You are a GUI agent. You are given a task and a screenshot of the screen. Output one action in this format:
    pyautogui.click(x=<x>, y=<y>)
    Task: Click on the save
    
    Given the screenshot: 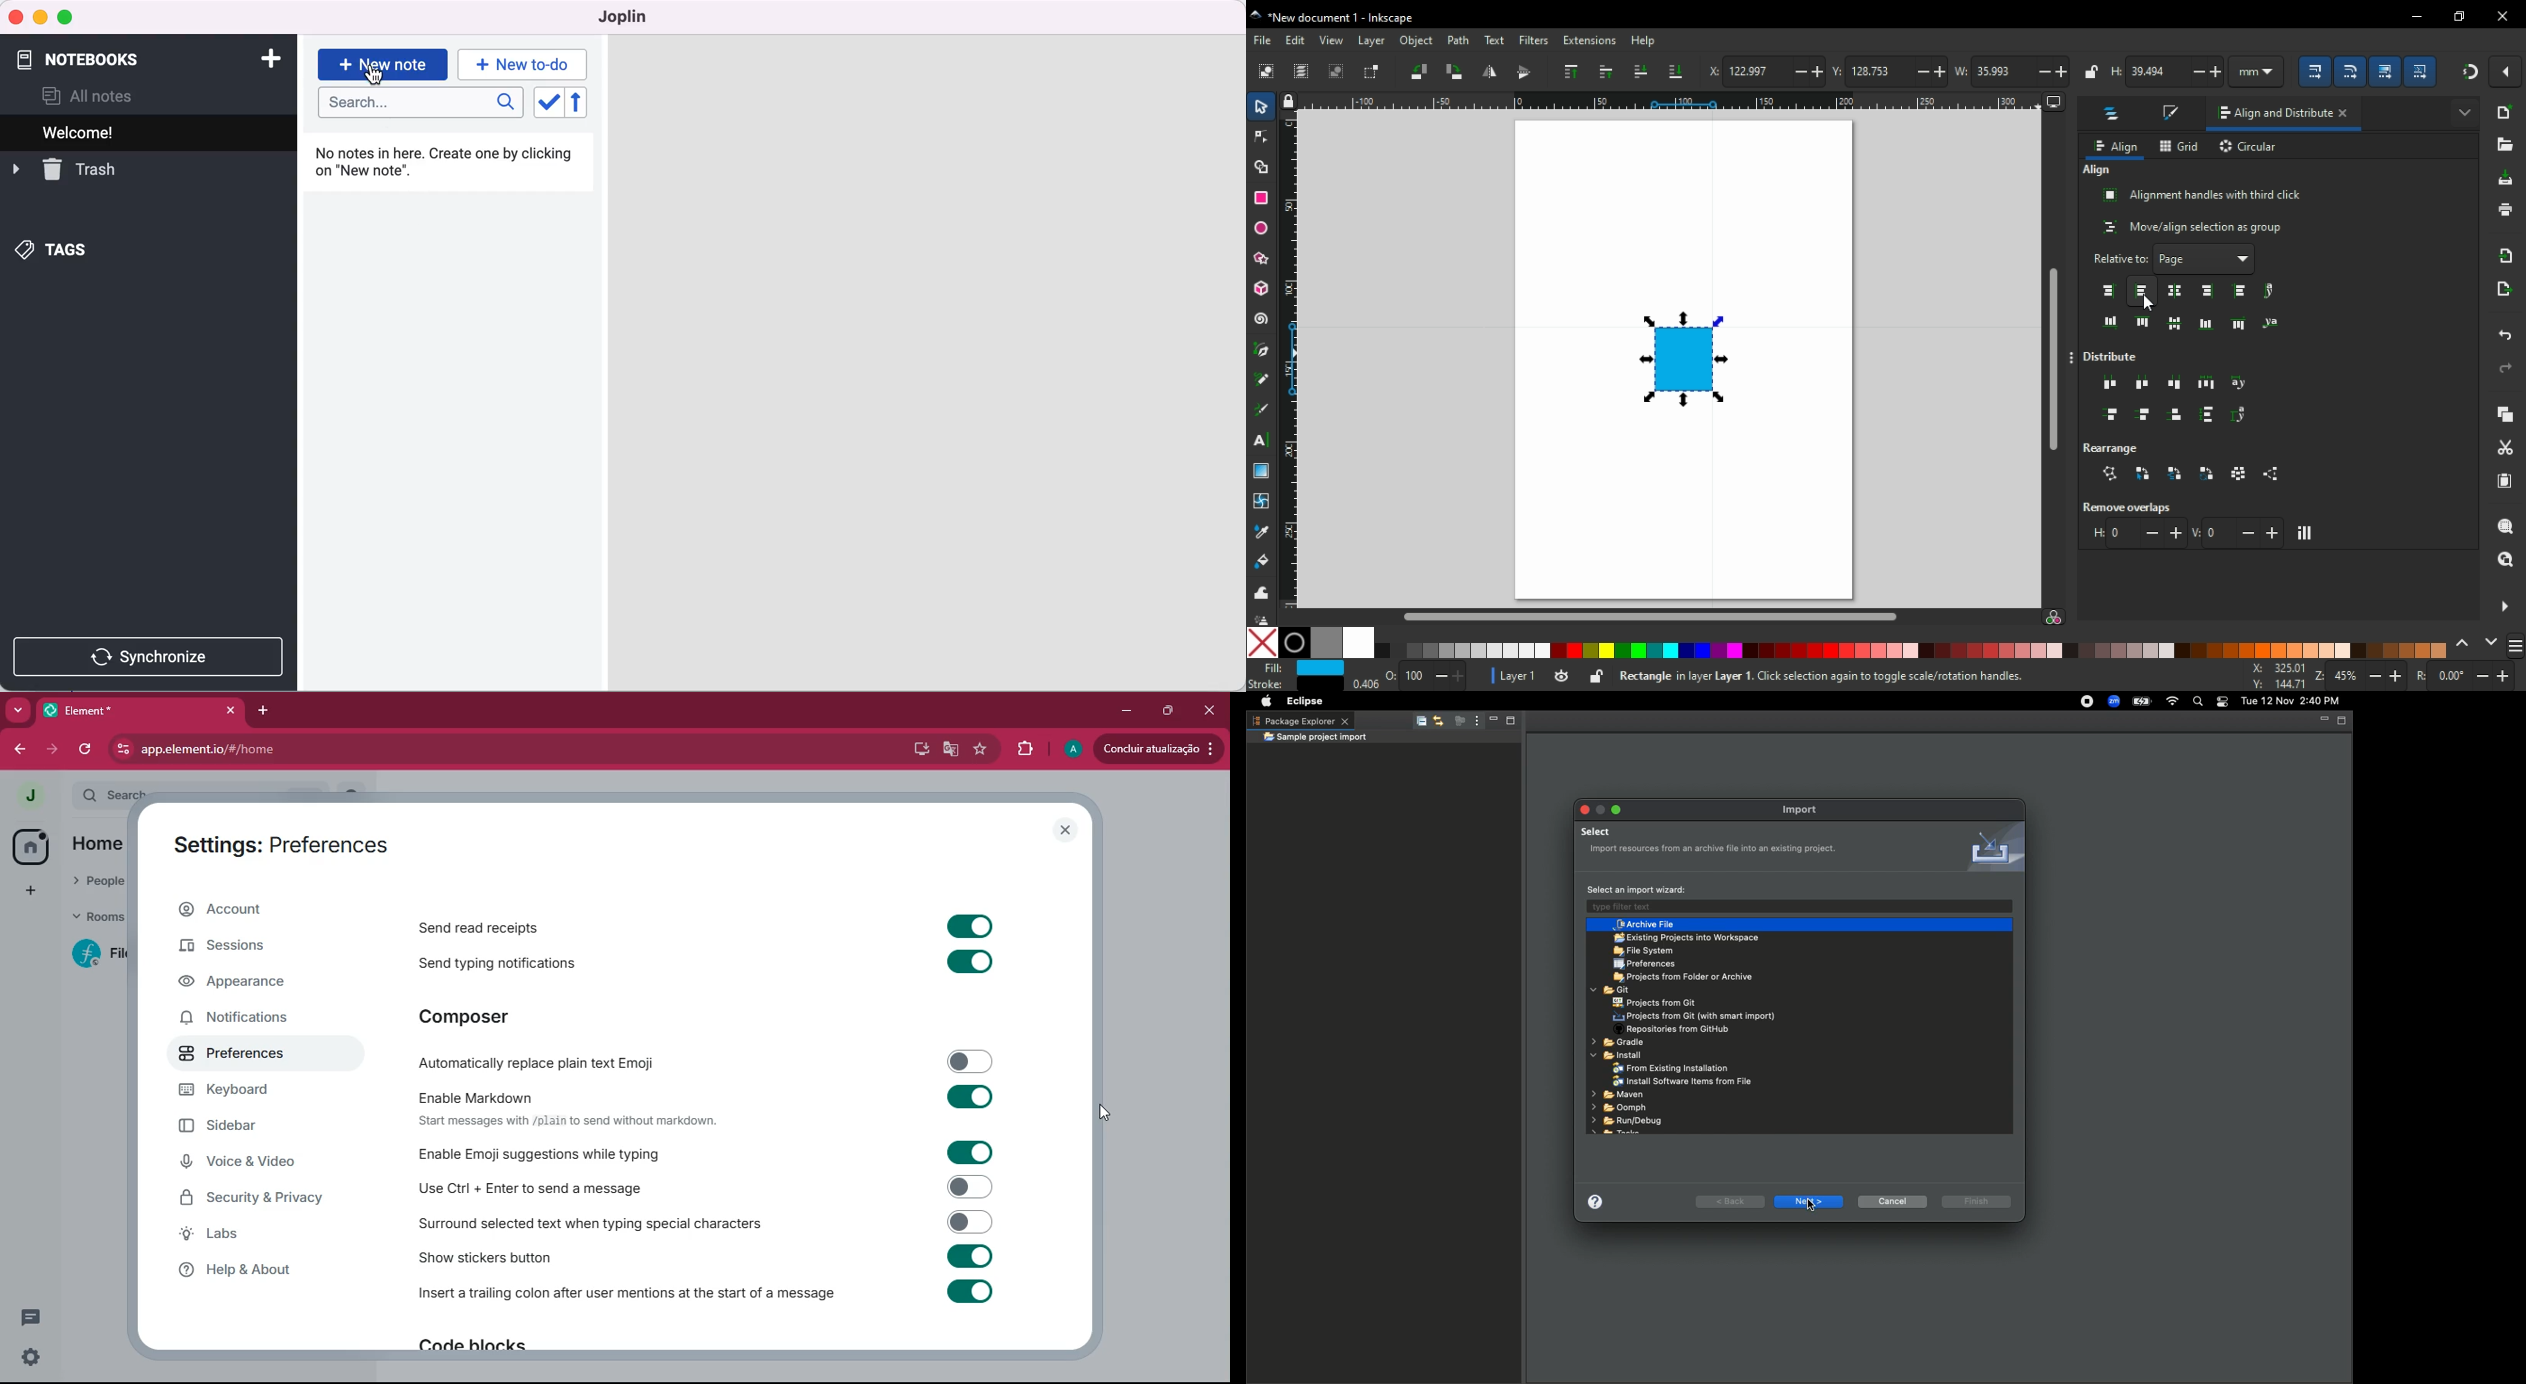 What is the action you would take?
    pyautogui.click(x=2506, y=180)
    